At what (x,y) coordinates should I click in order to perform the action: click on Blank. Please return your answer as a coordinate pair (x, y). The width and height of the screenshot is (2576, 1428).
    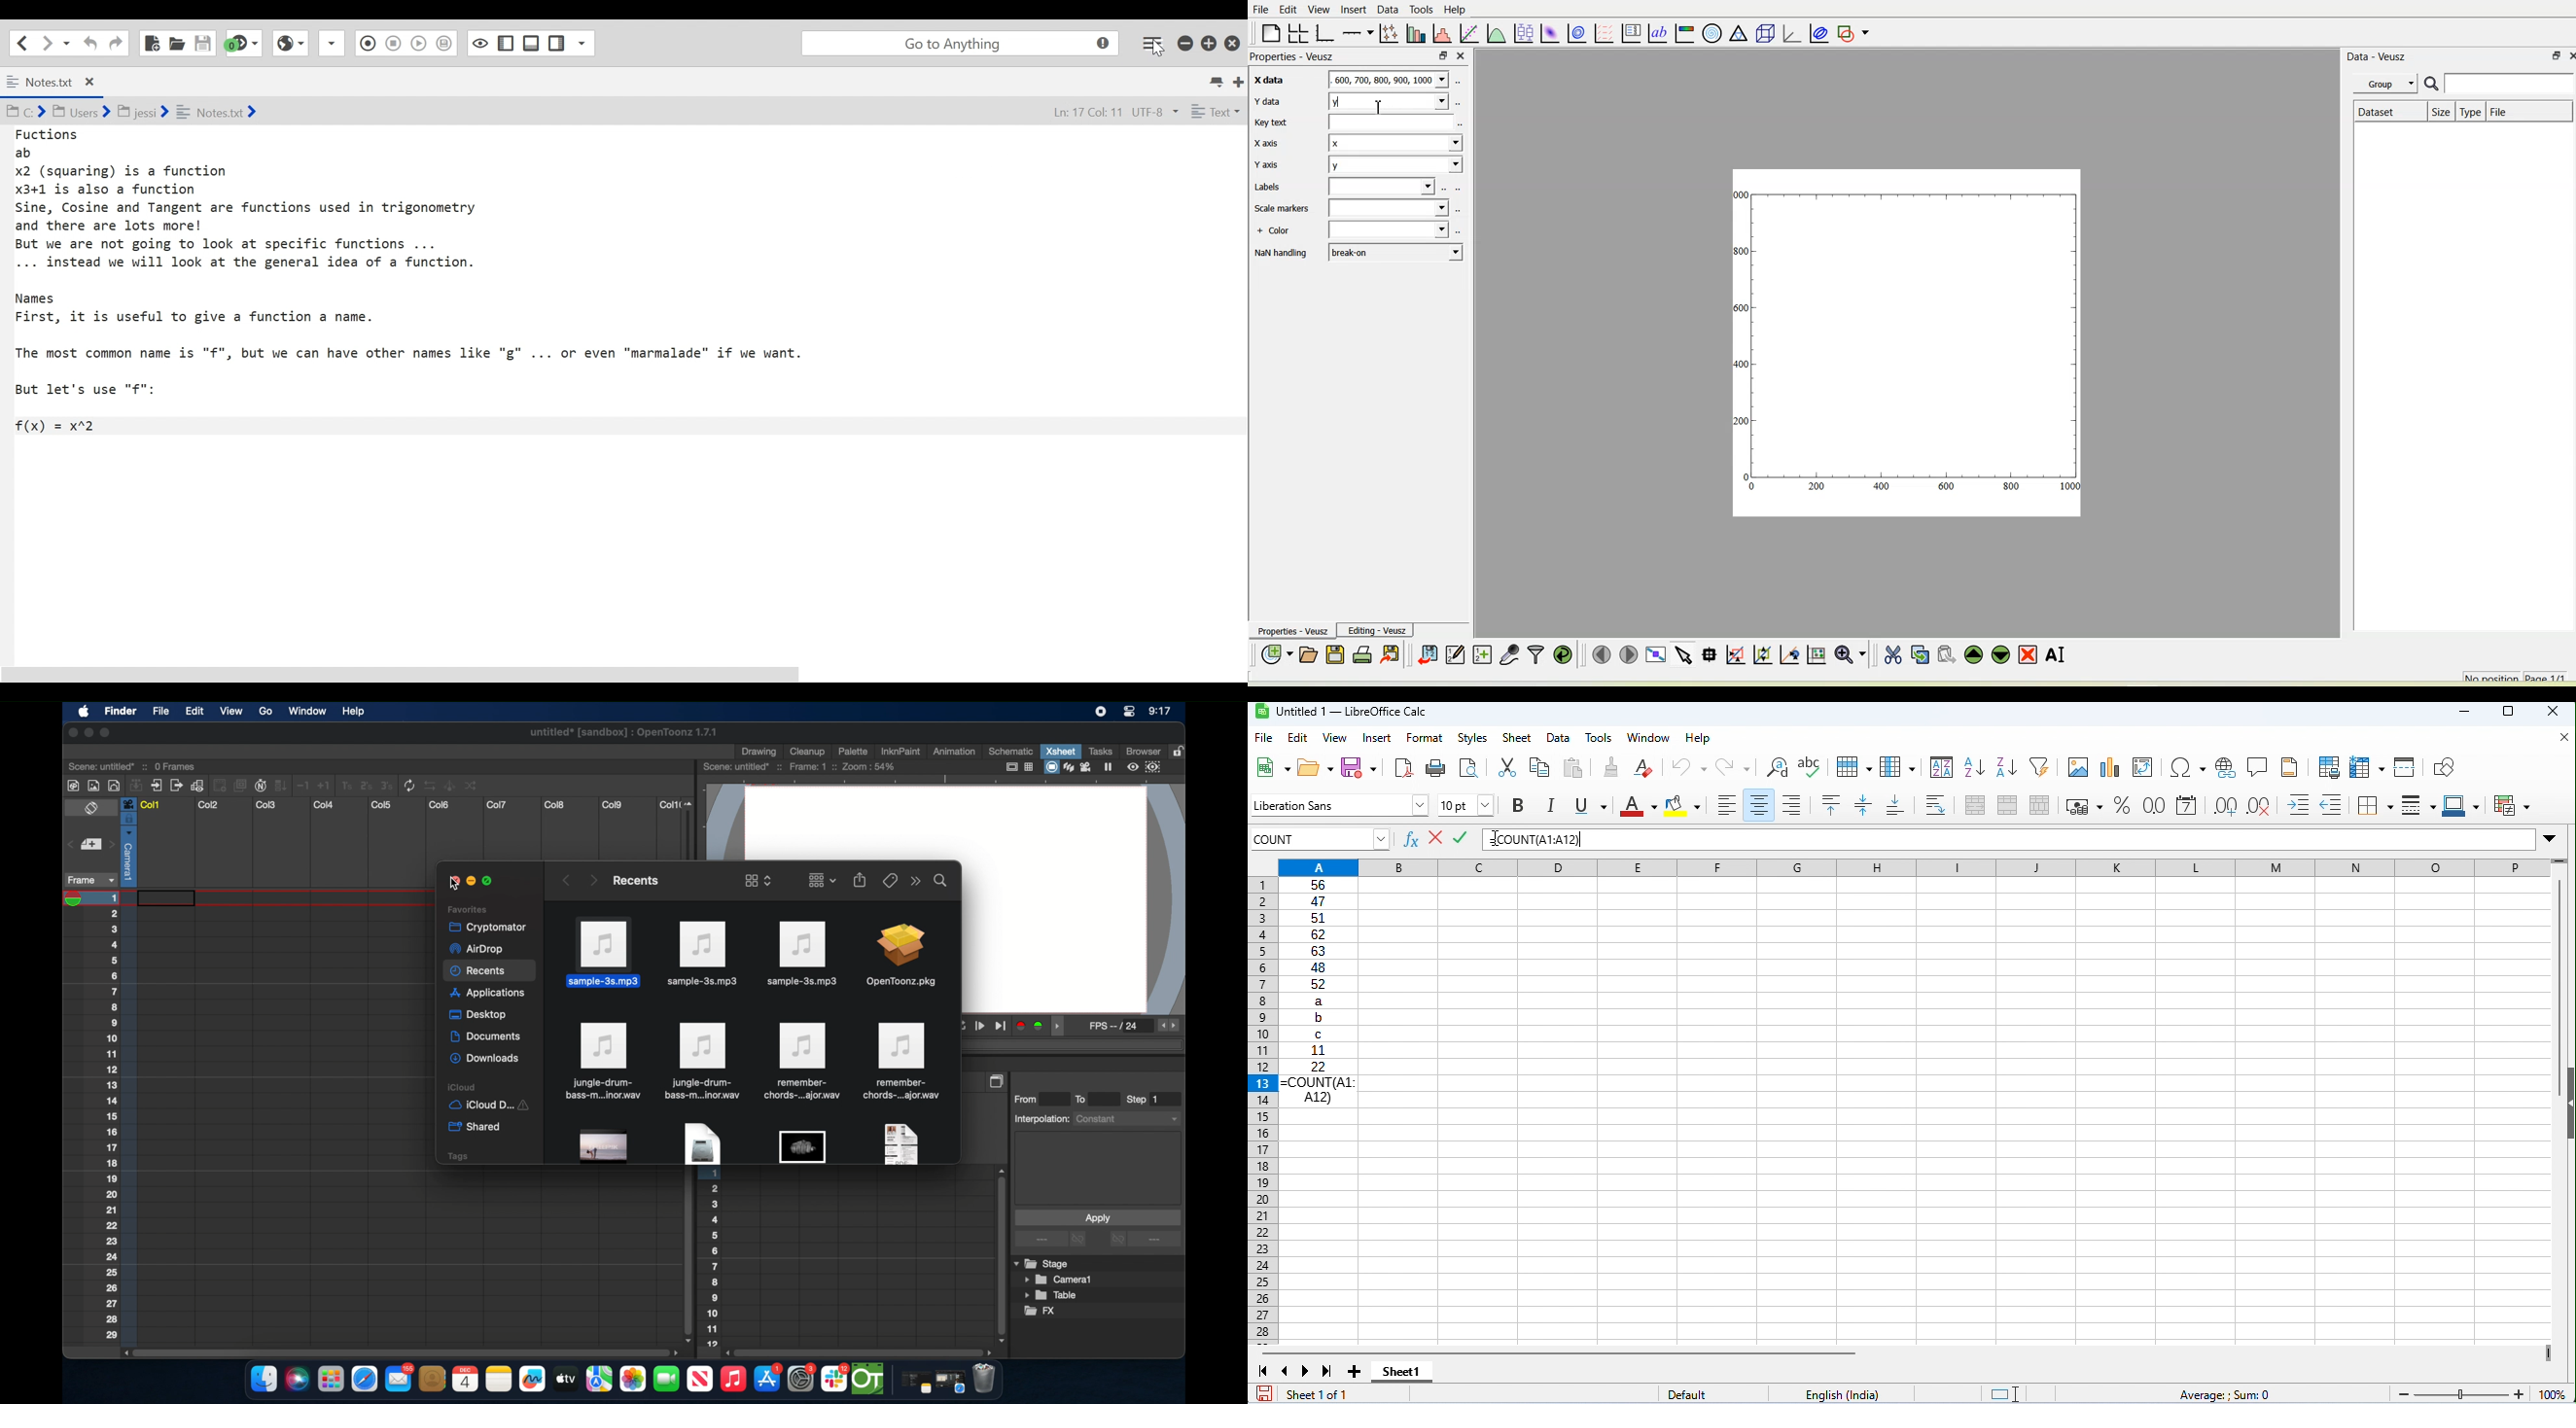
    Looking at the image, I should click on (1389, 208).